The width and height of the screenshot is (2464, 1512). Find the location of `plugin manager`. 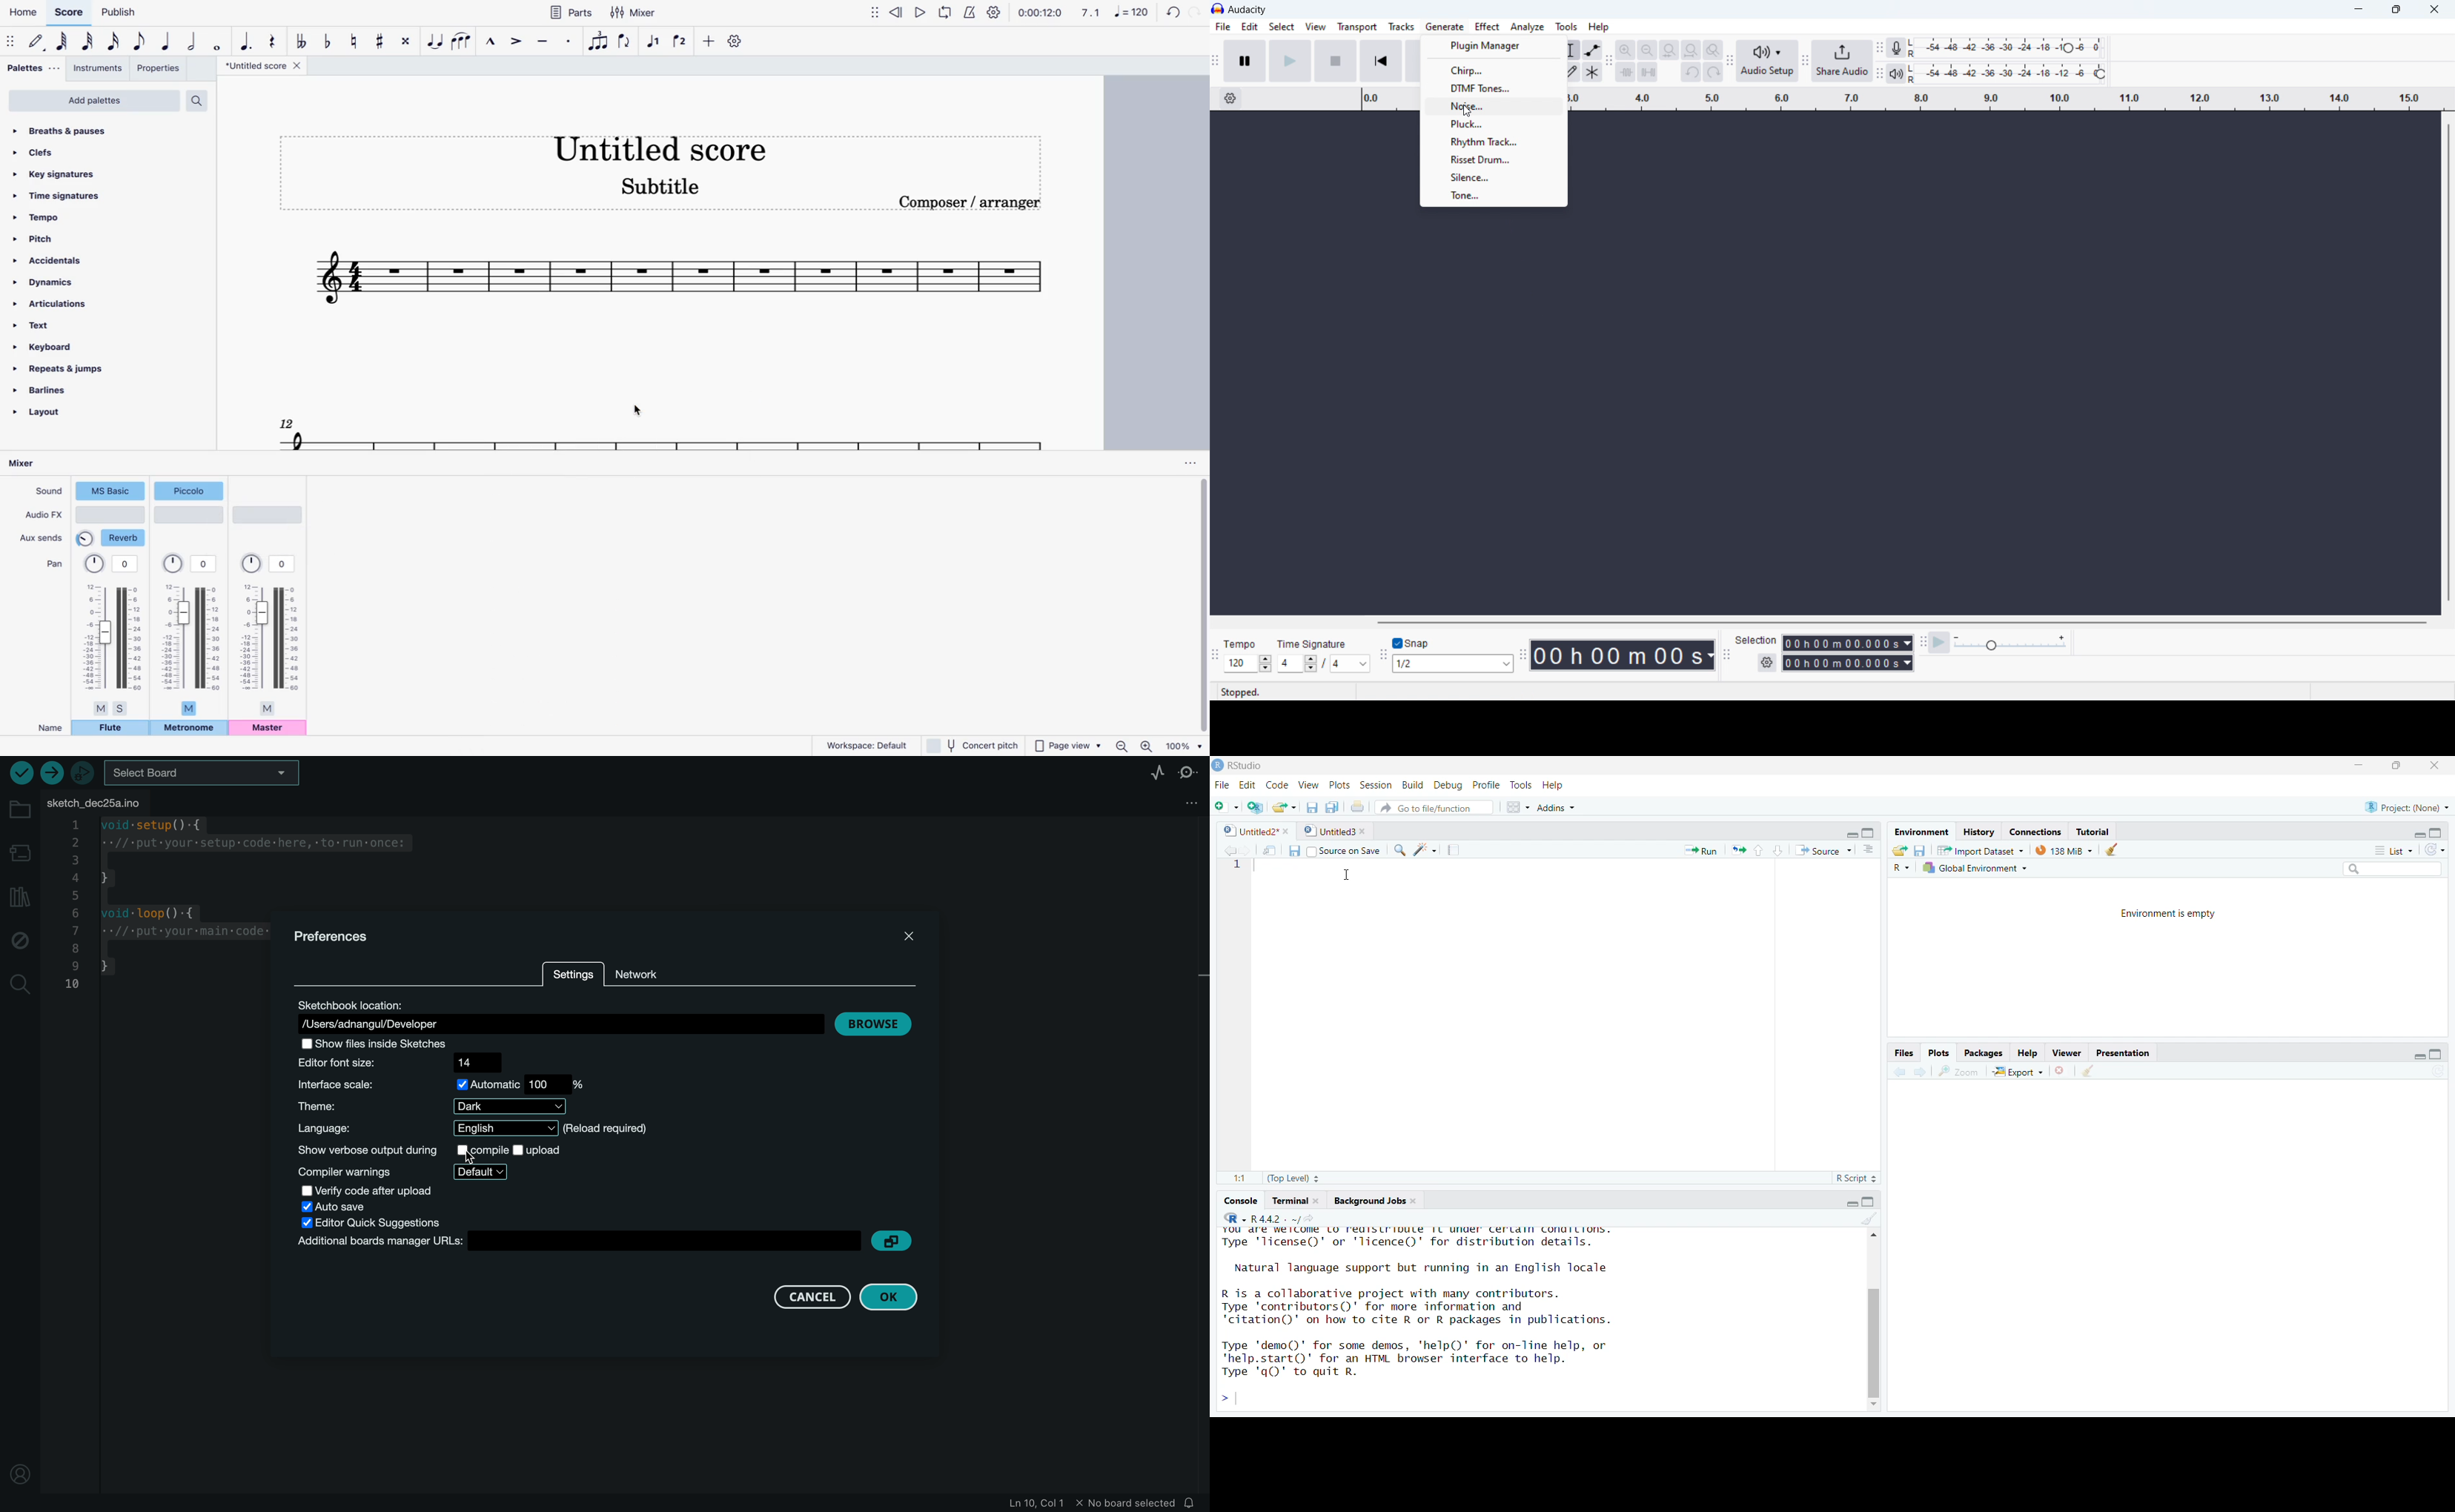

plugin manager is located at coordinates (1493, 46).